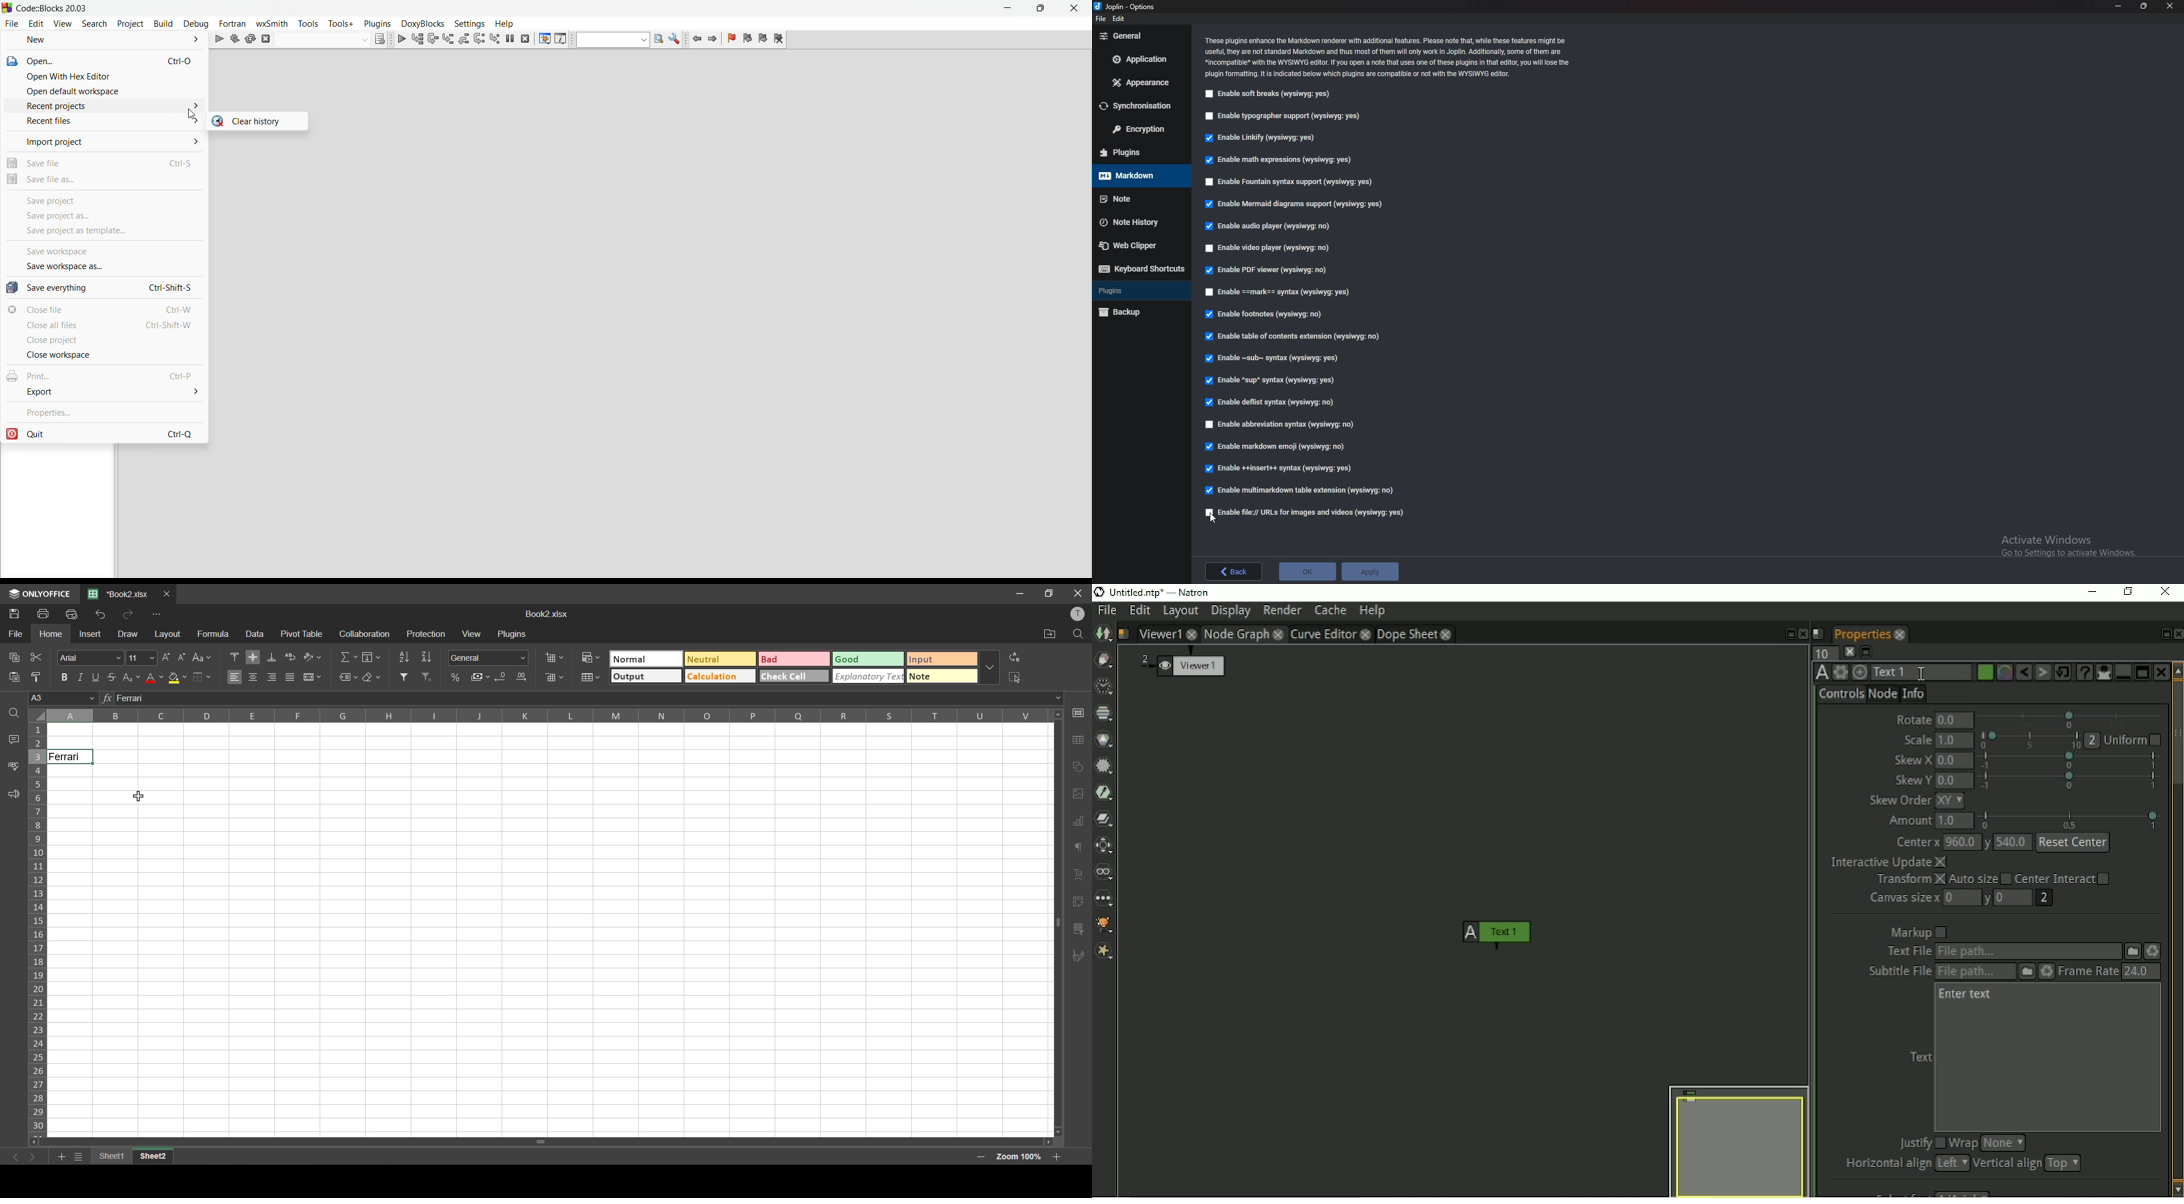 The image size is (2184, 1204). Describe the element at coordinates (311, 677) in the screenshot. I see `merge and center` at that location.